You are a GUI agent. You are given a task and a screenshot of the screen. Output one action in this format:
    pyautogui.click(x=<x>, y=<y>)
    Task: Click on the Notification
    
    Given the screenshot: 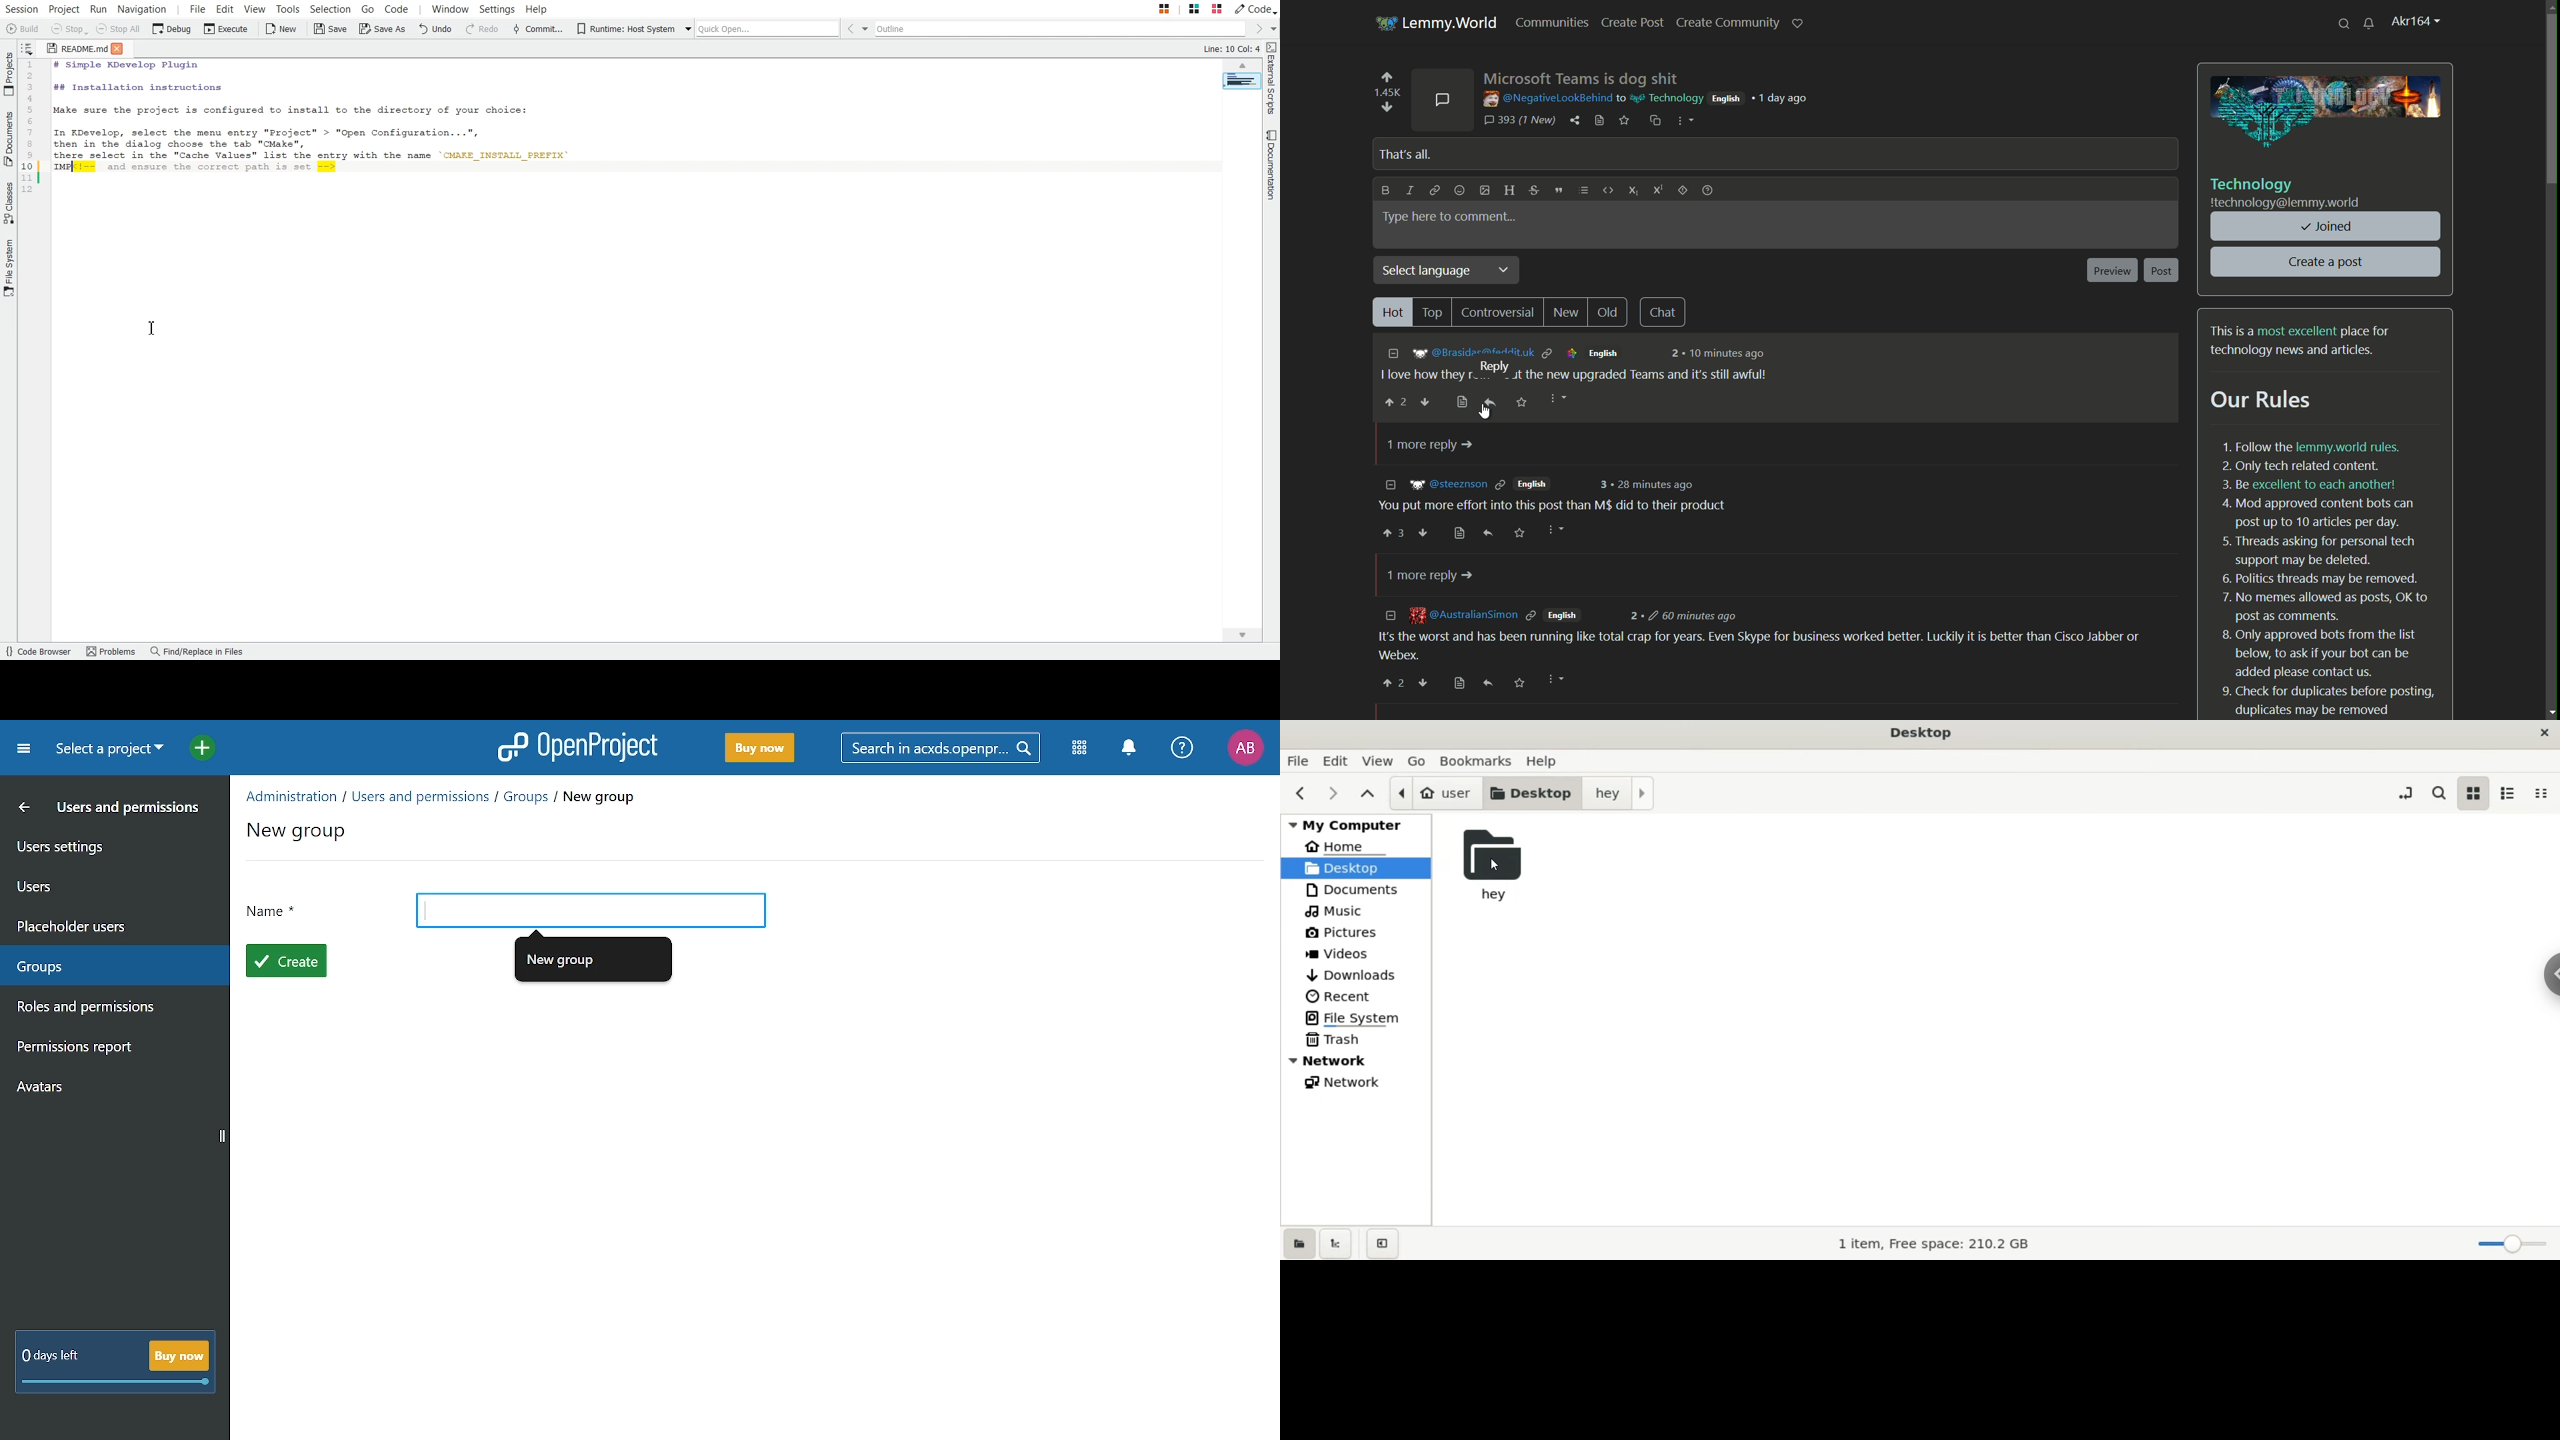 What is the action you would take?
    pyautogui.click(x=1128, y=748)
    